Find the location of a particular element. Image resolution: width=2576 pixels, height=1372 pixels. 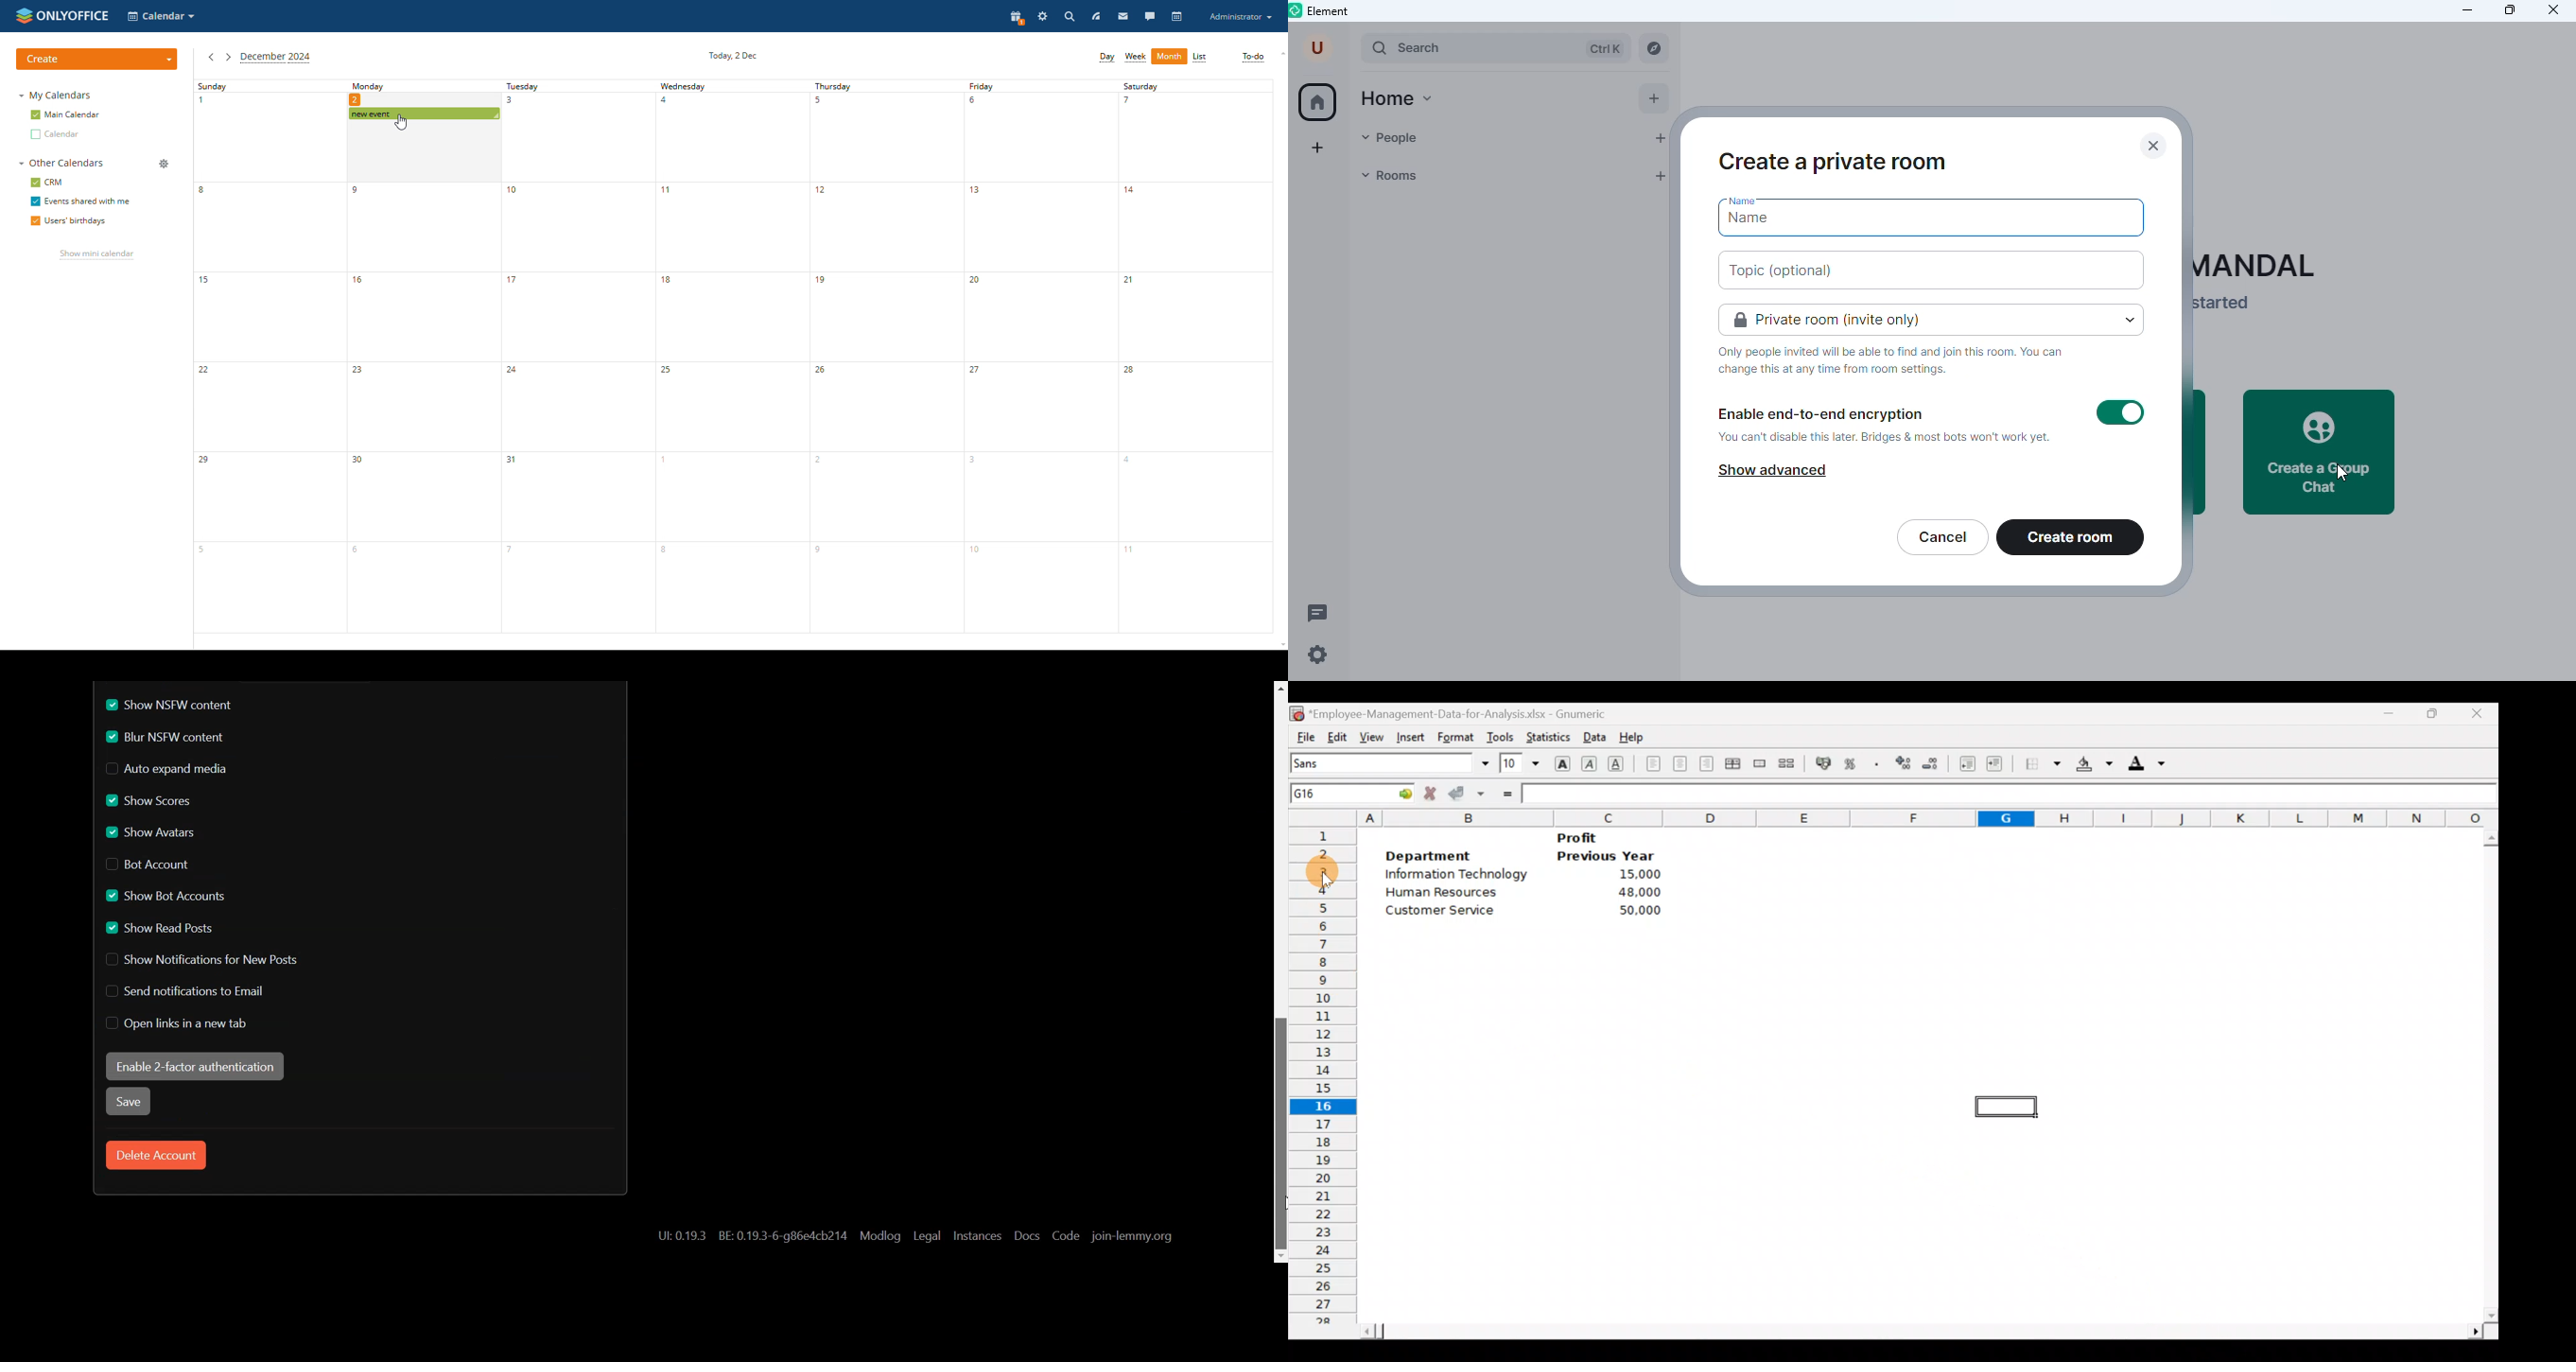

Delete Account is located at coordinates (156, 1155).